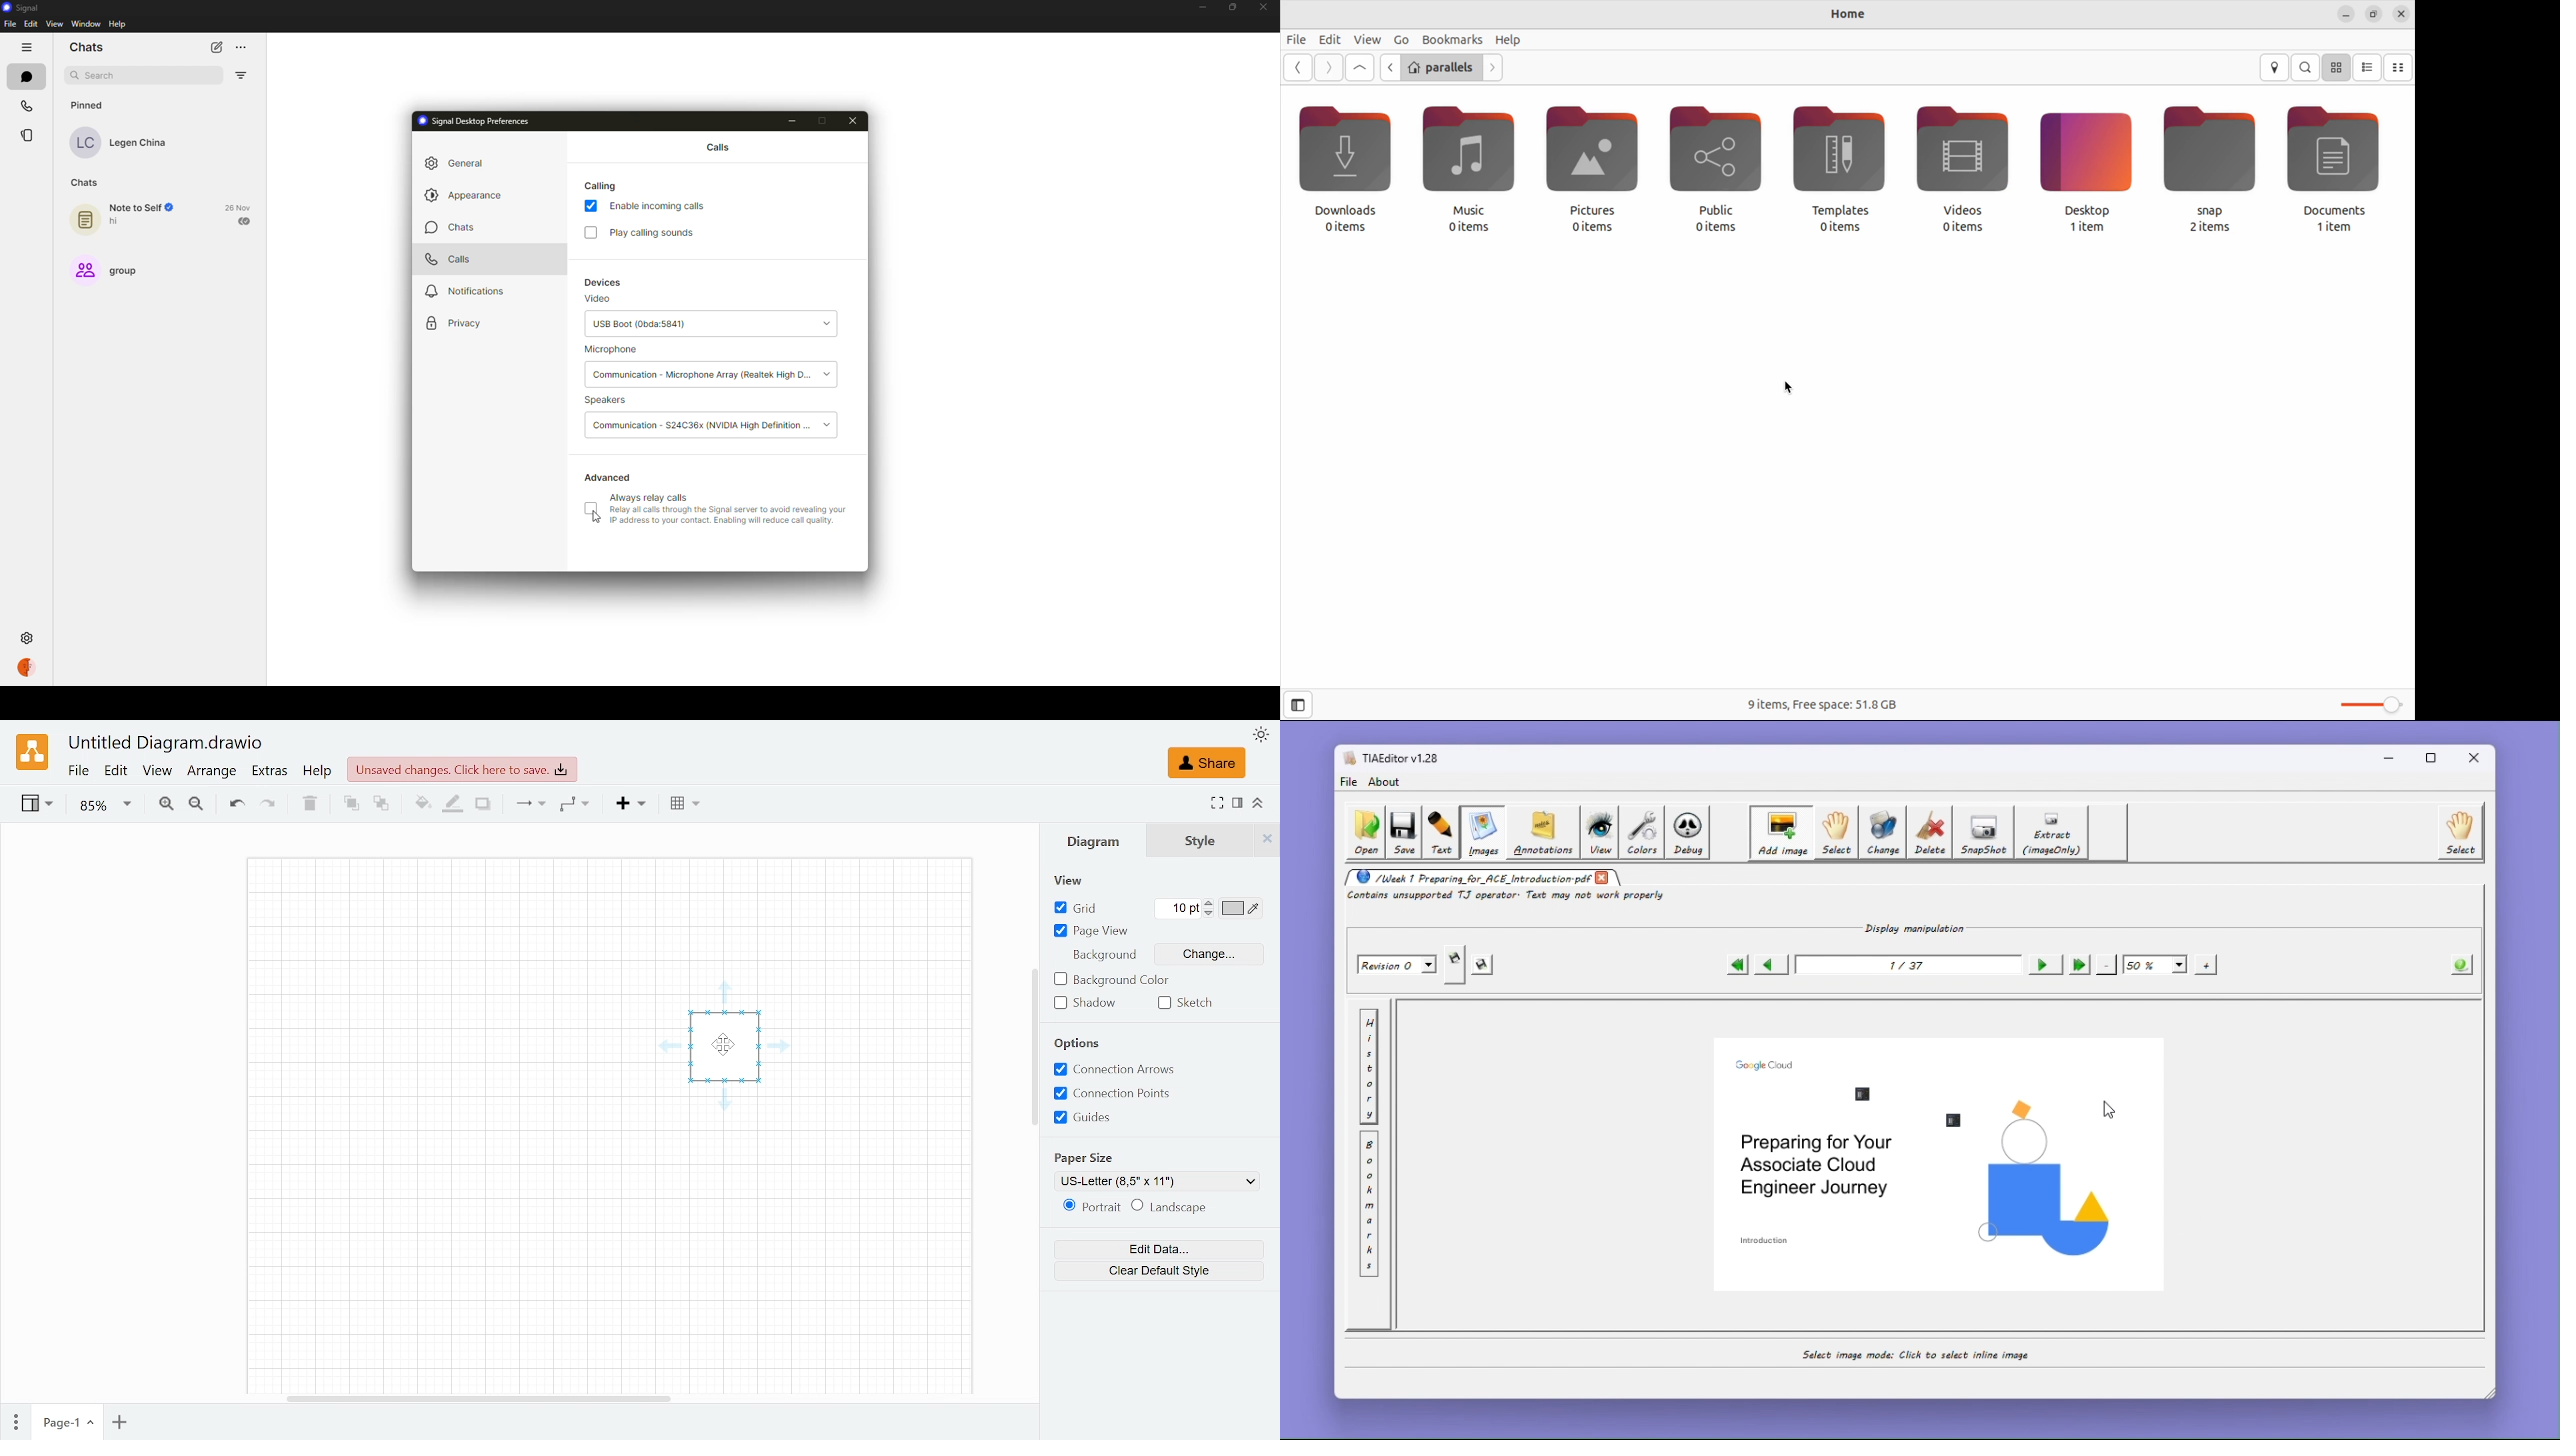 The image size is (2576, 1456). What do you see at coordinates (590, 232) in the screenshot?
I see `click to enable` at bounding box center [590, 232].